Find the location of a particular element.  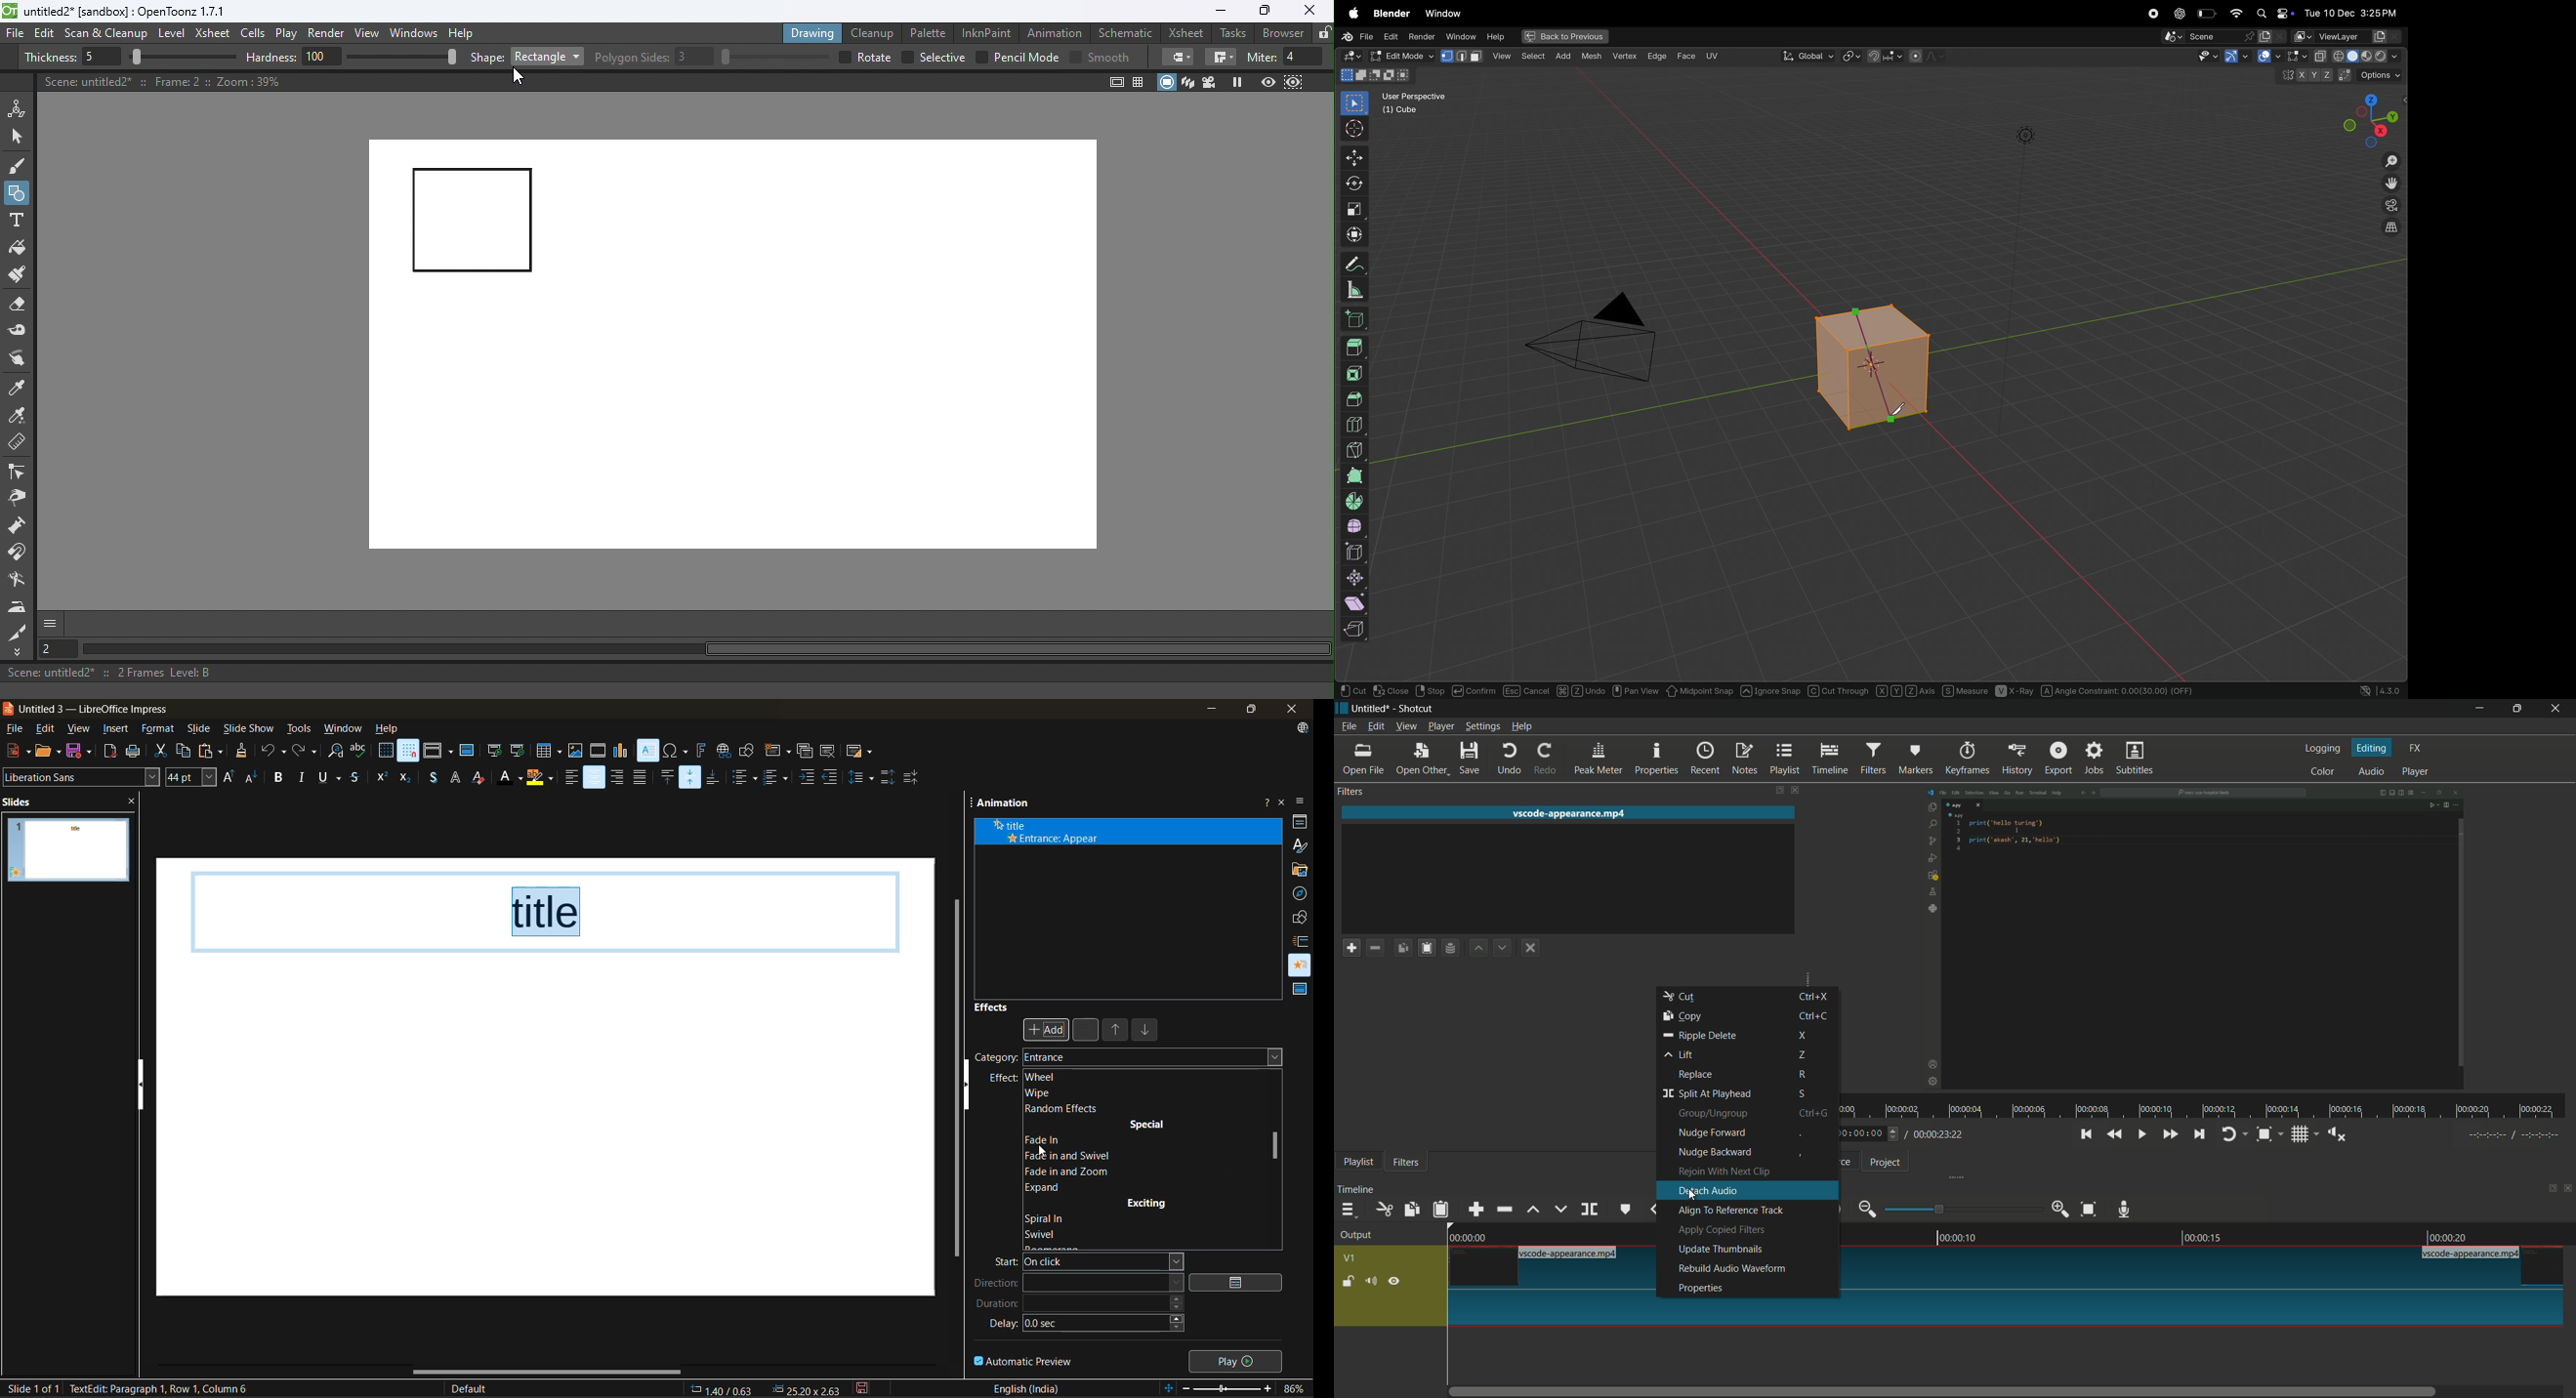

record audio is located at coordinates (2126, 1208).